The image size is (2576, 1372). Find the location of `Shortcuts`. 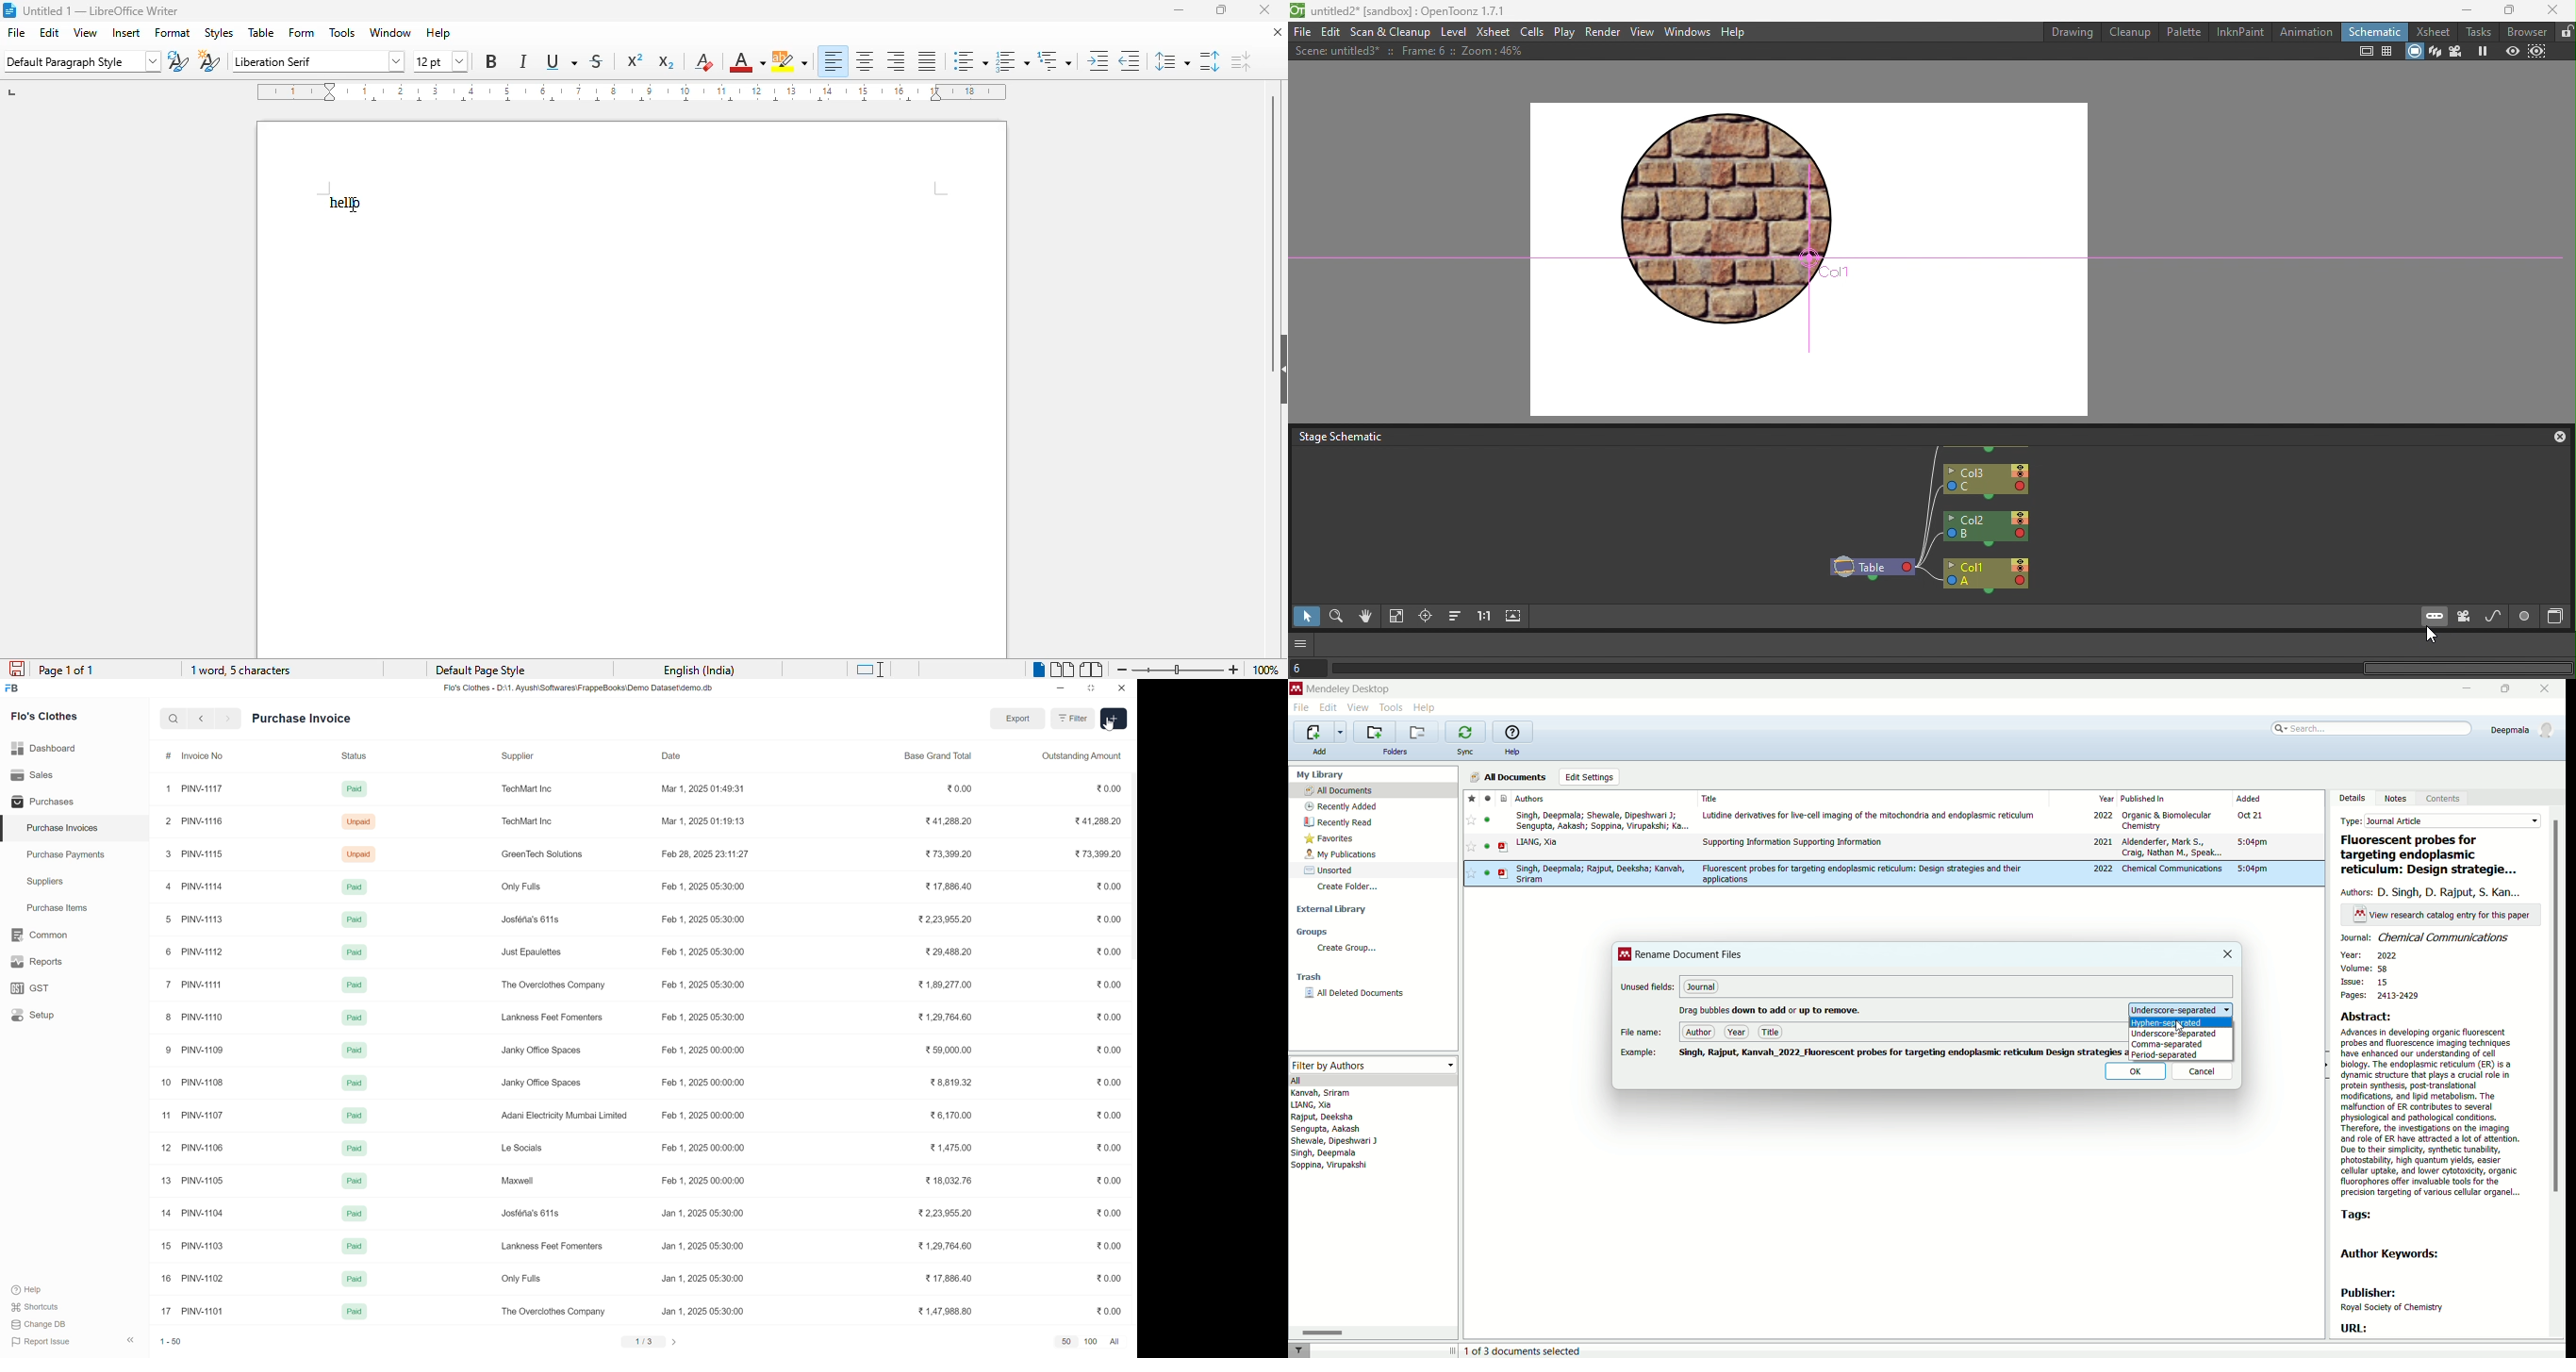

Shortcuts is located at coordinates (35, 1307).